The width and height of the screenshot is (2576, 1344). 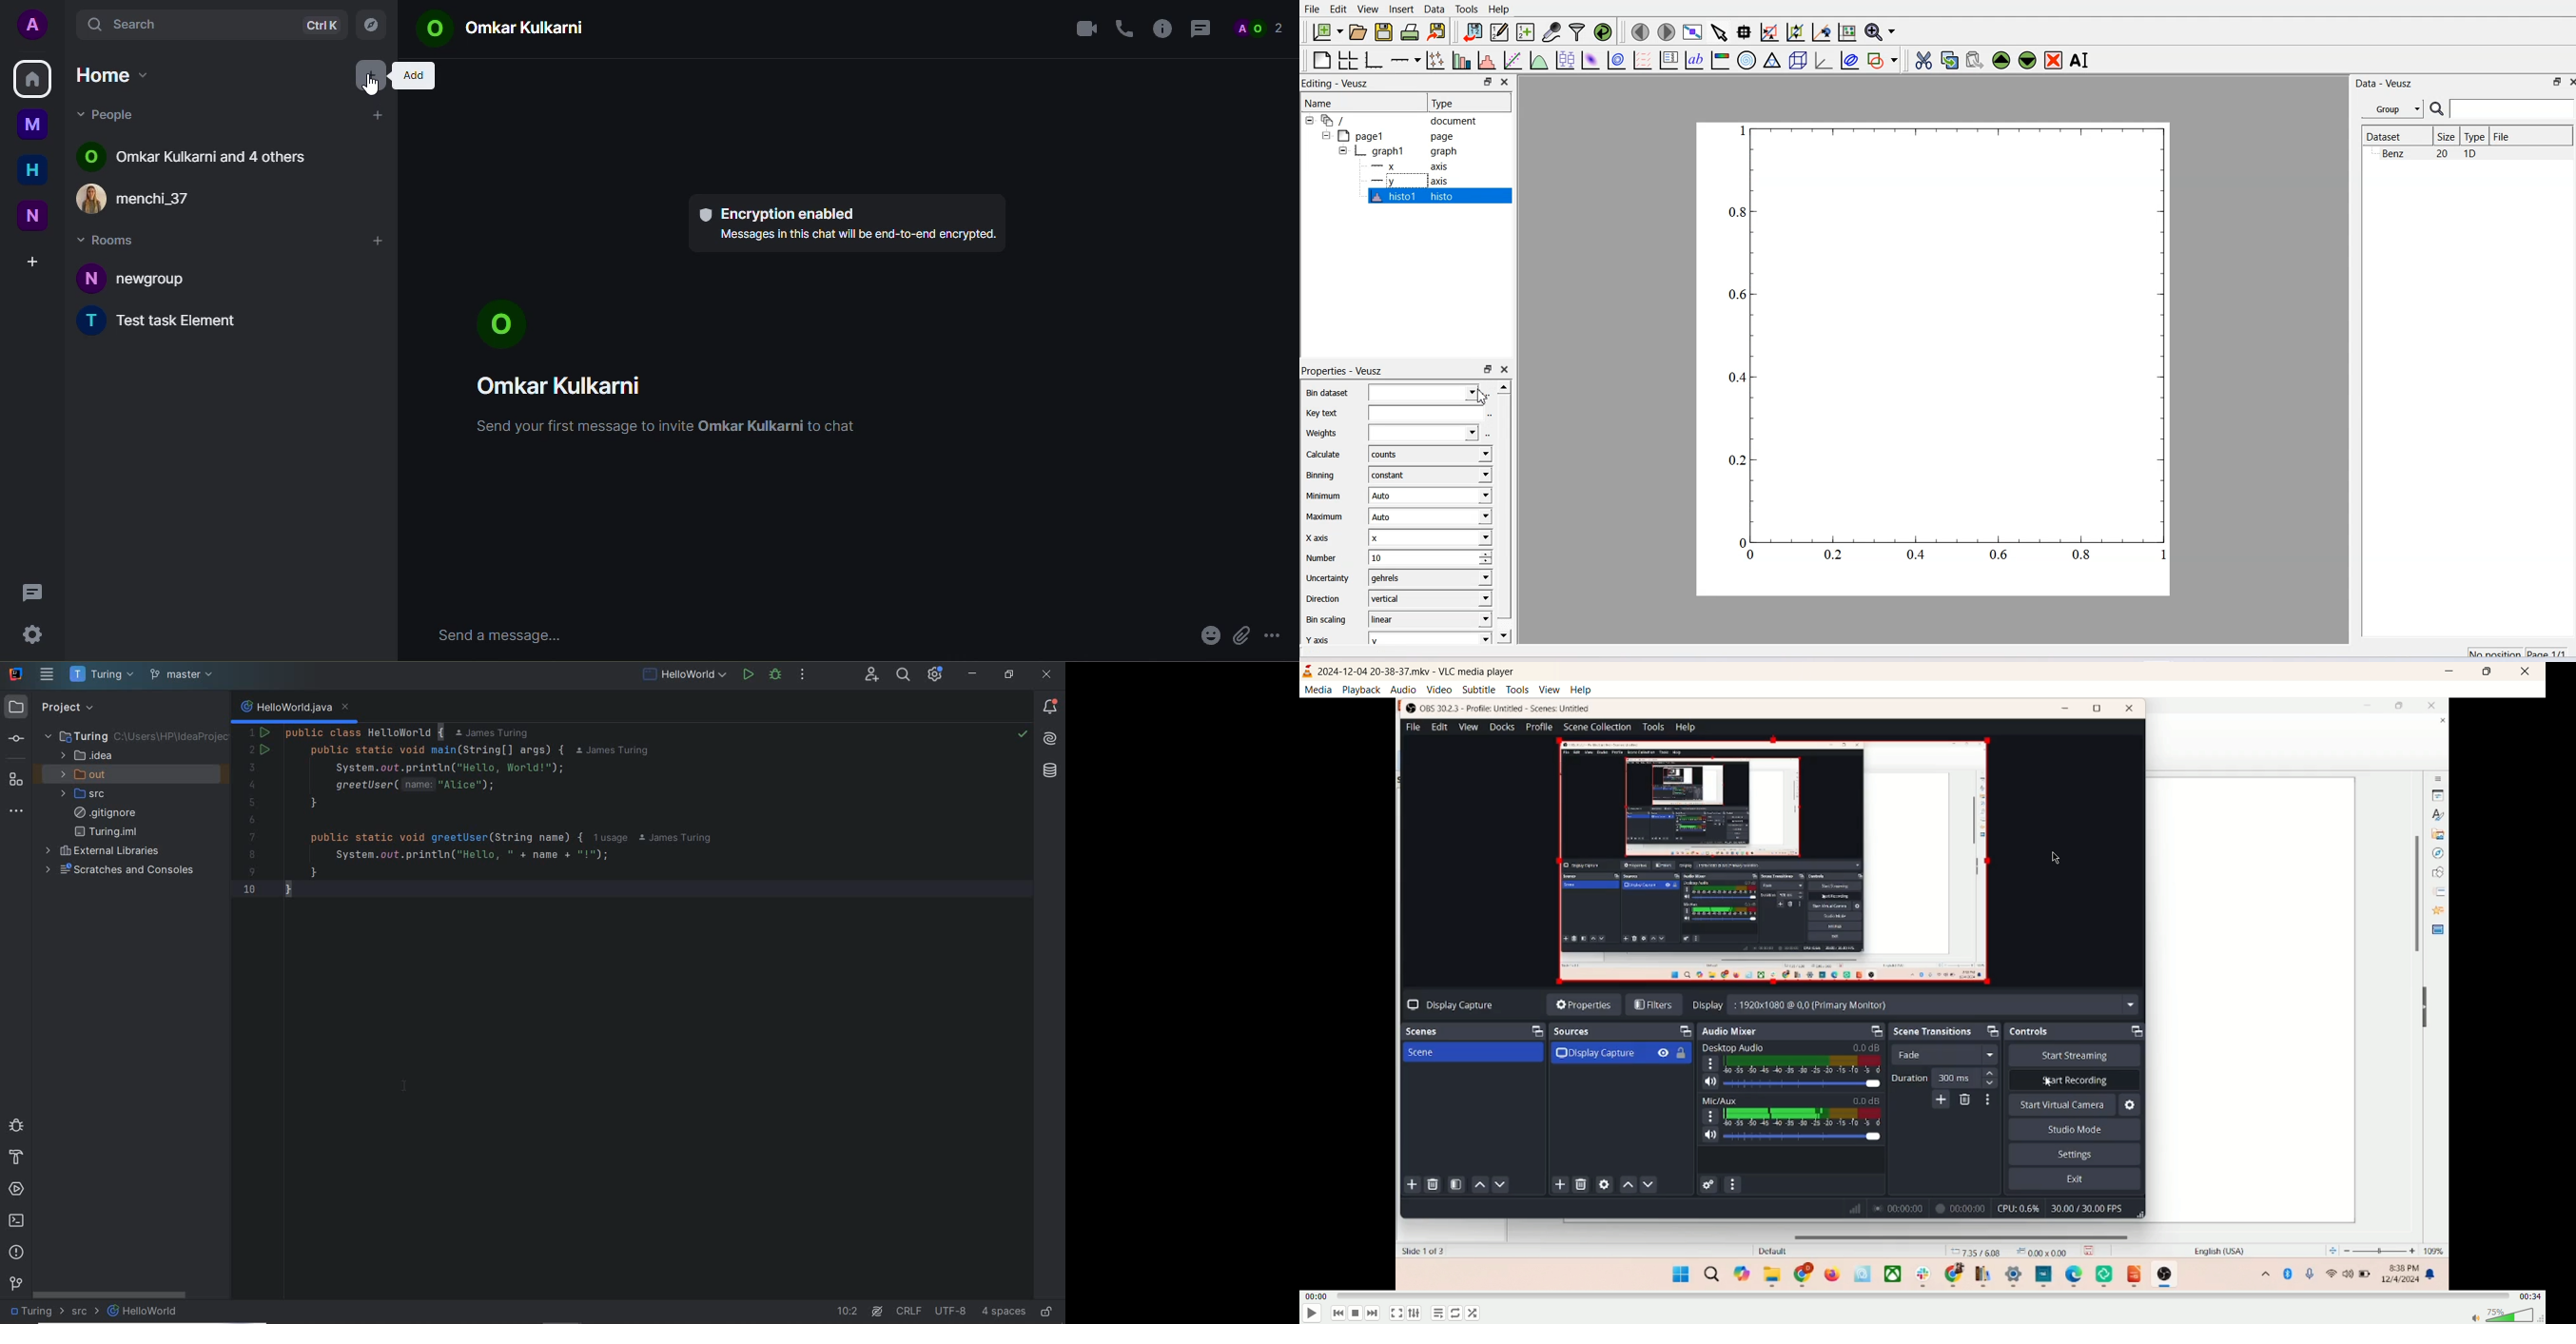 What do you see at coordinates (1516, 690) in the screenshot?
I see `tools` at bounding box center [1516, 690].